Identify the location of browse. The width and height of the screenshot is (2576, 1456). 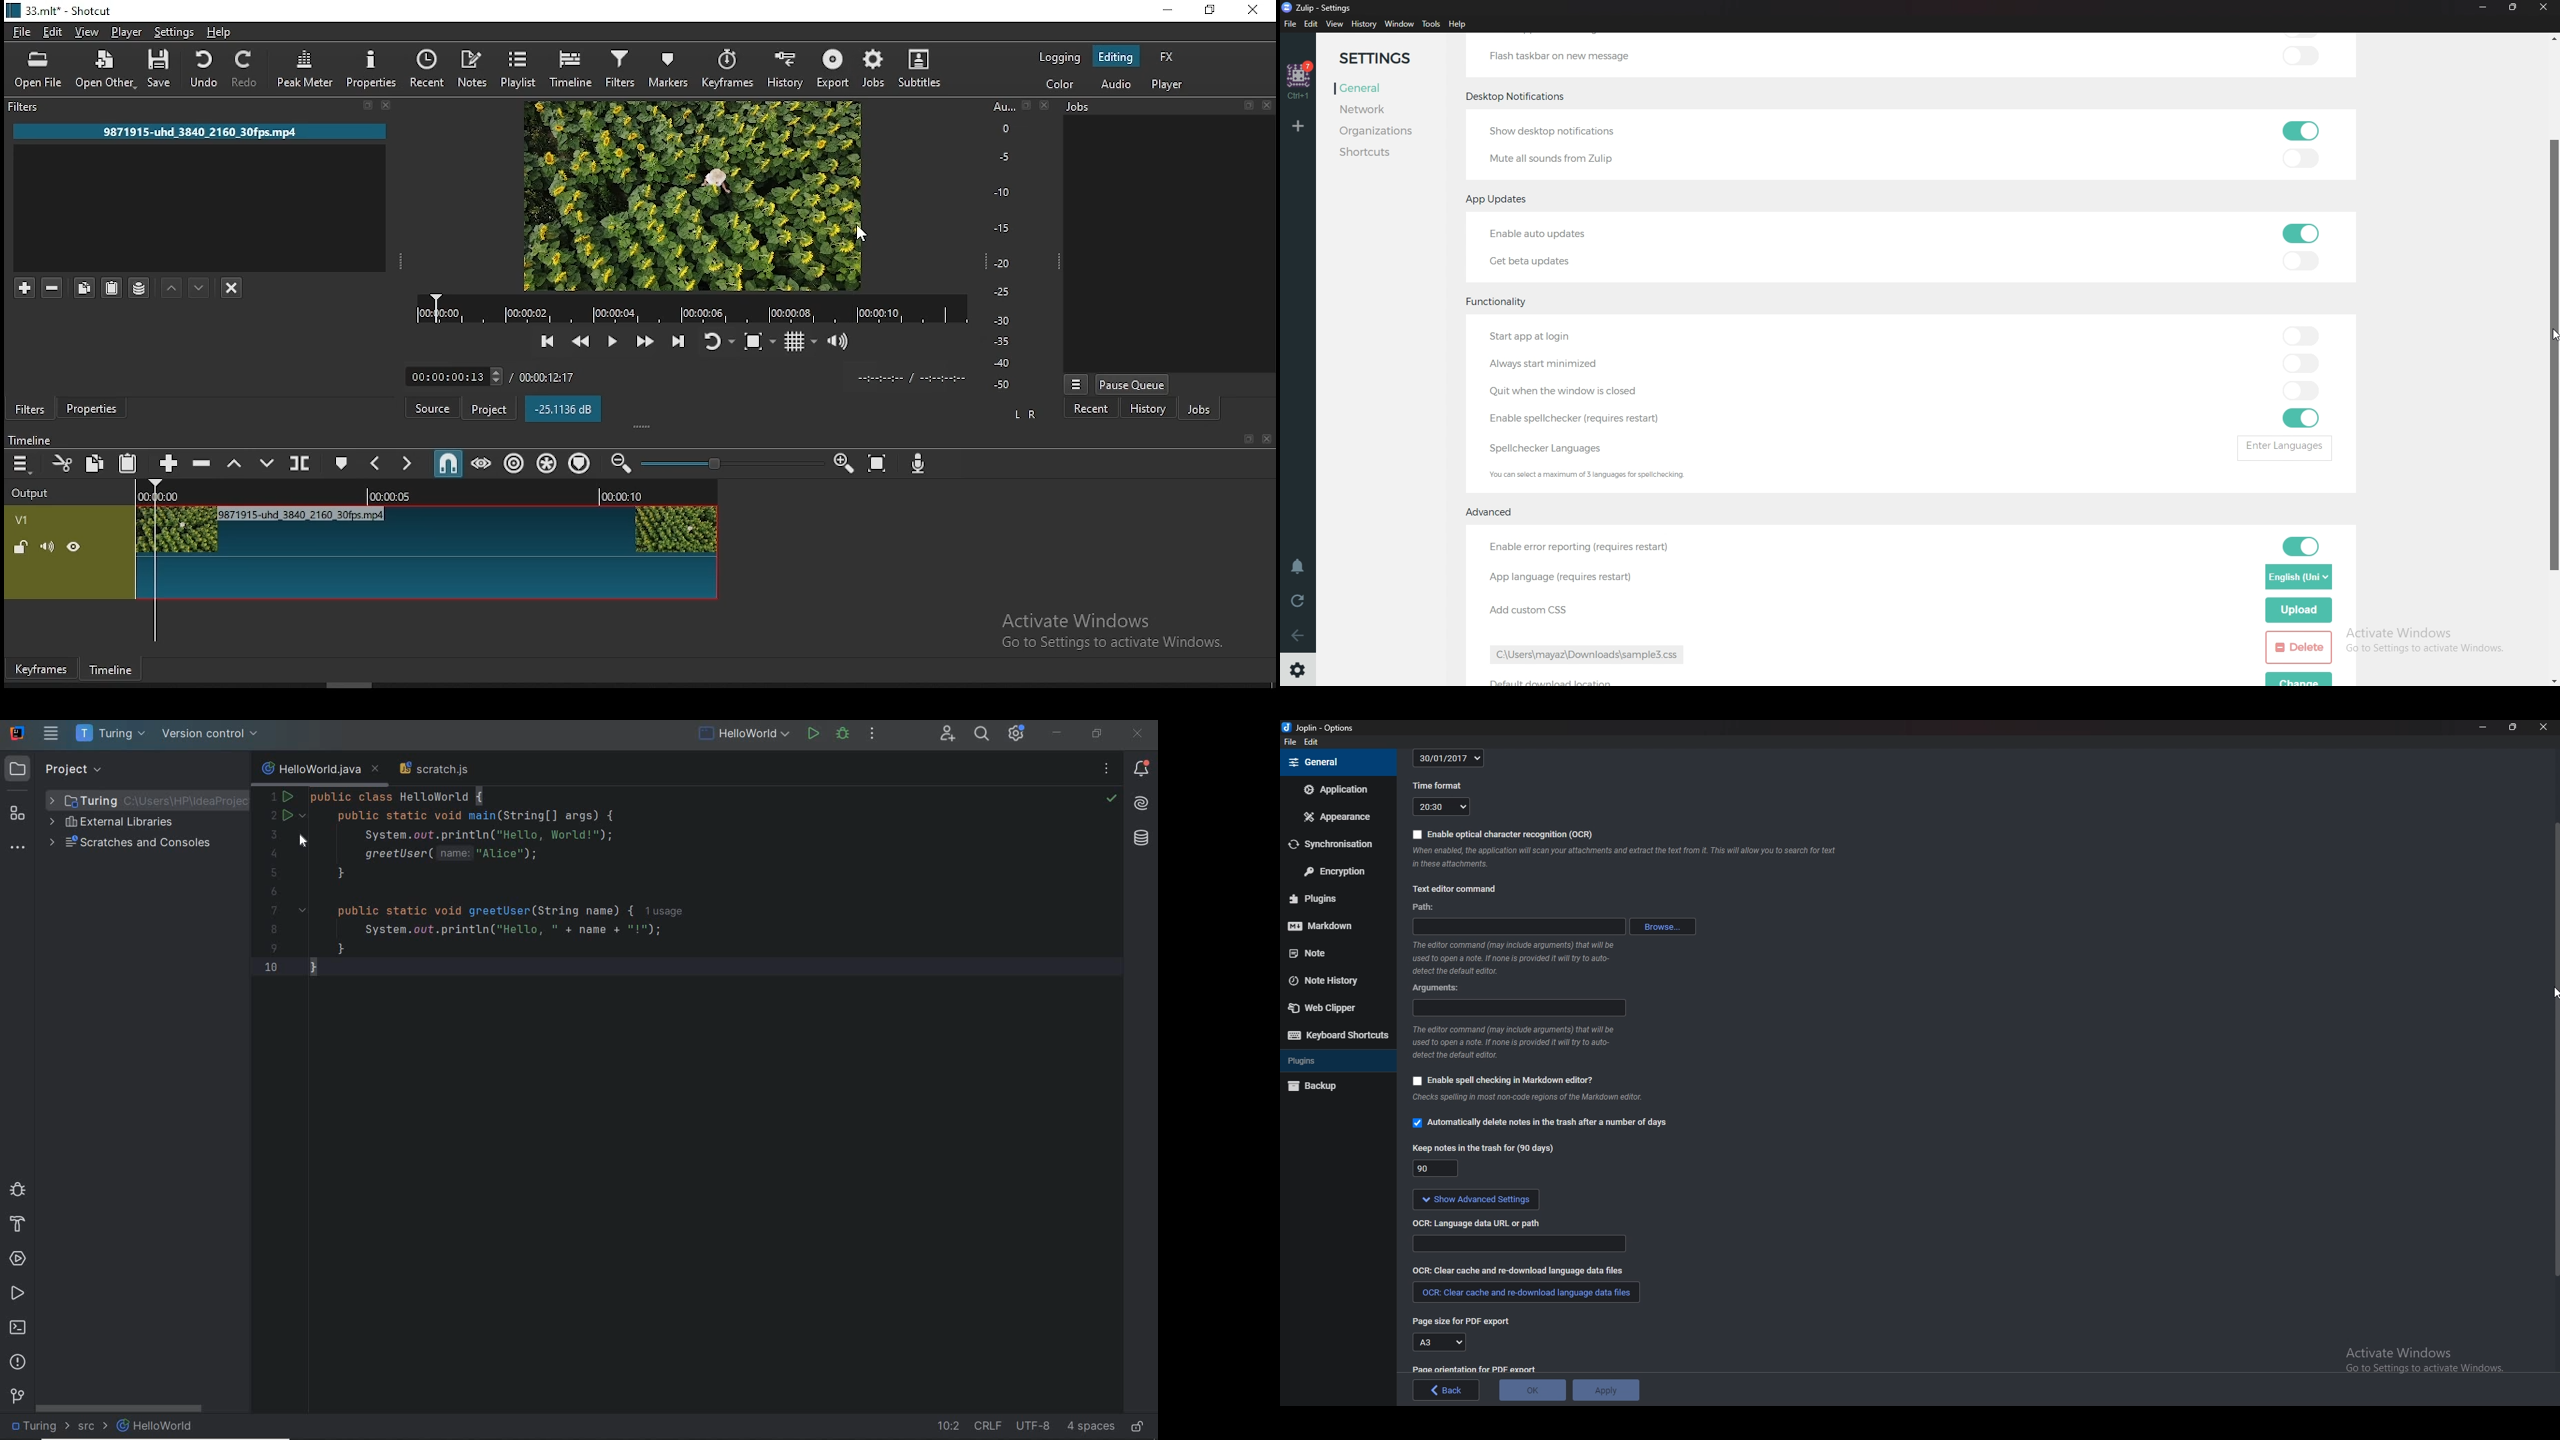
(1663, 926).